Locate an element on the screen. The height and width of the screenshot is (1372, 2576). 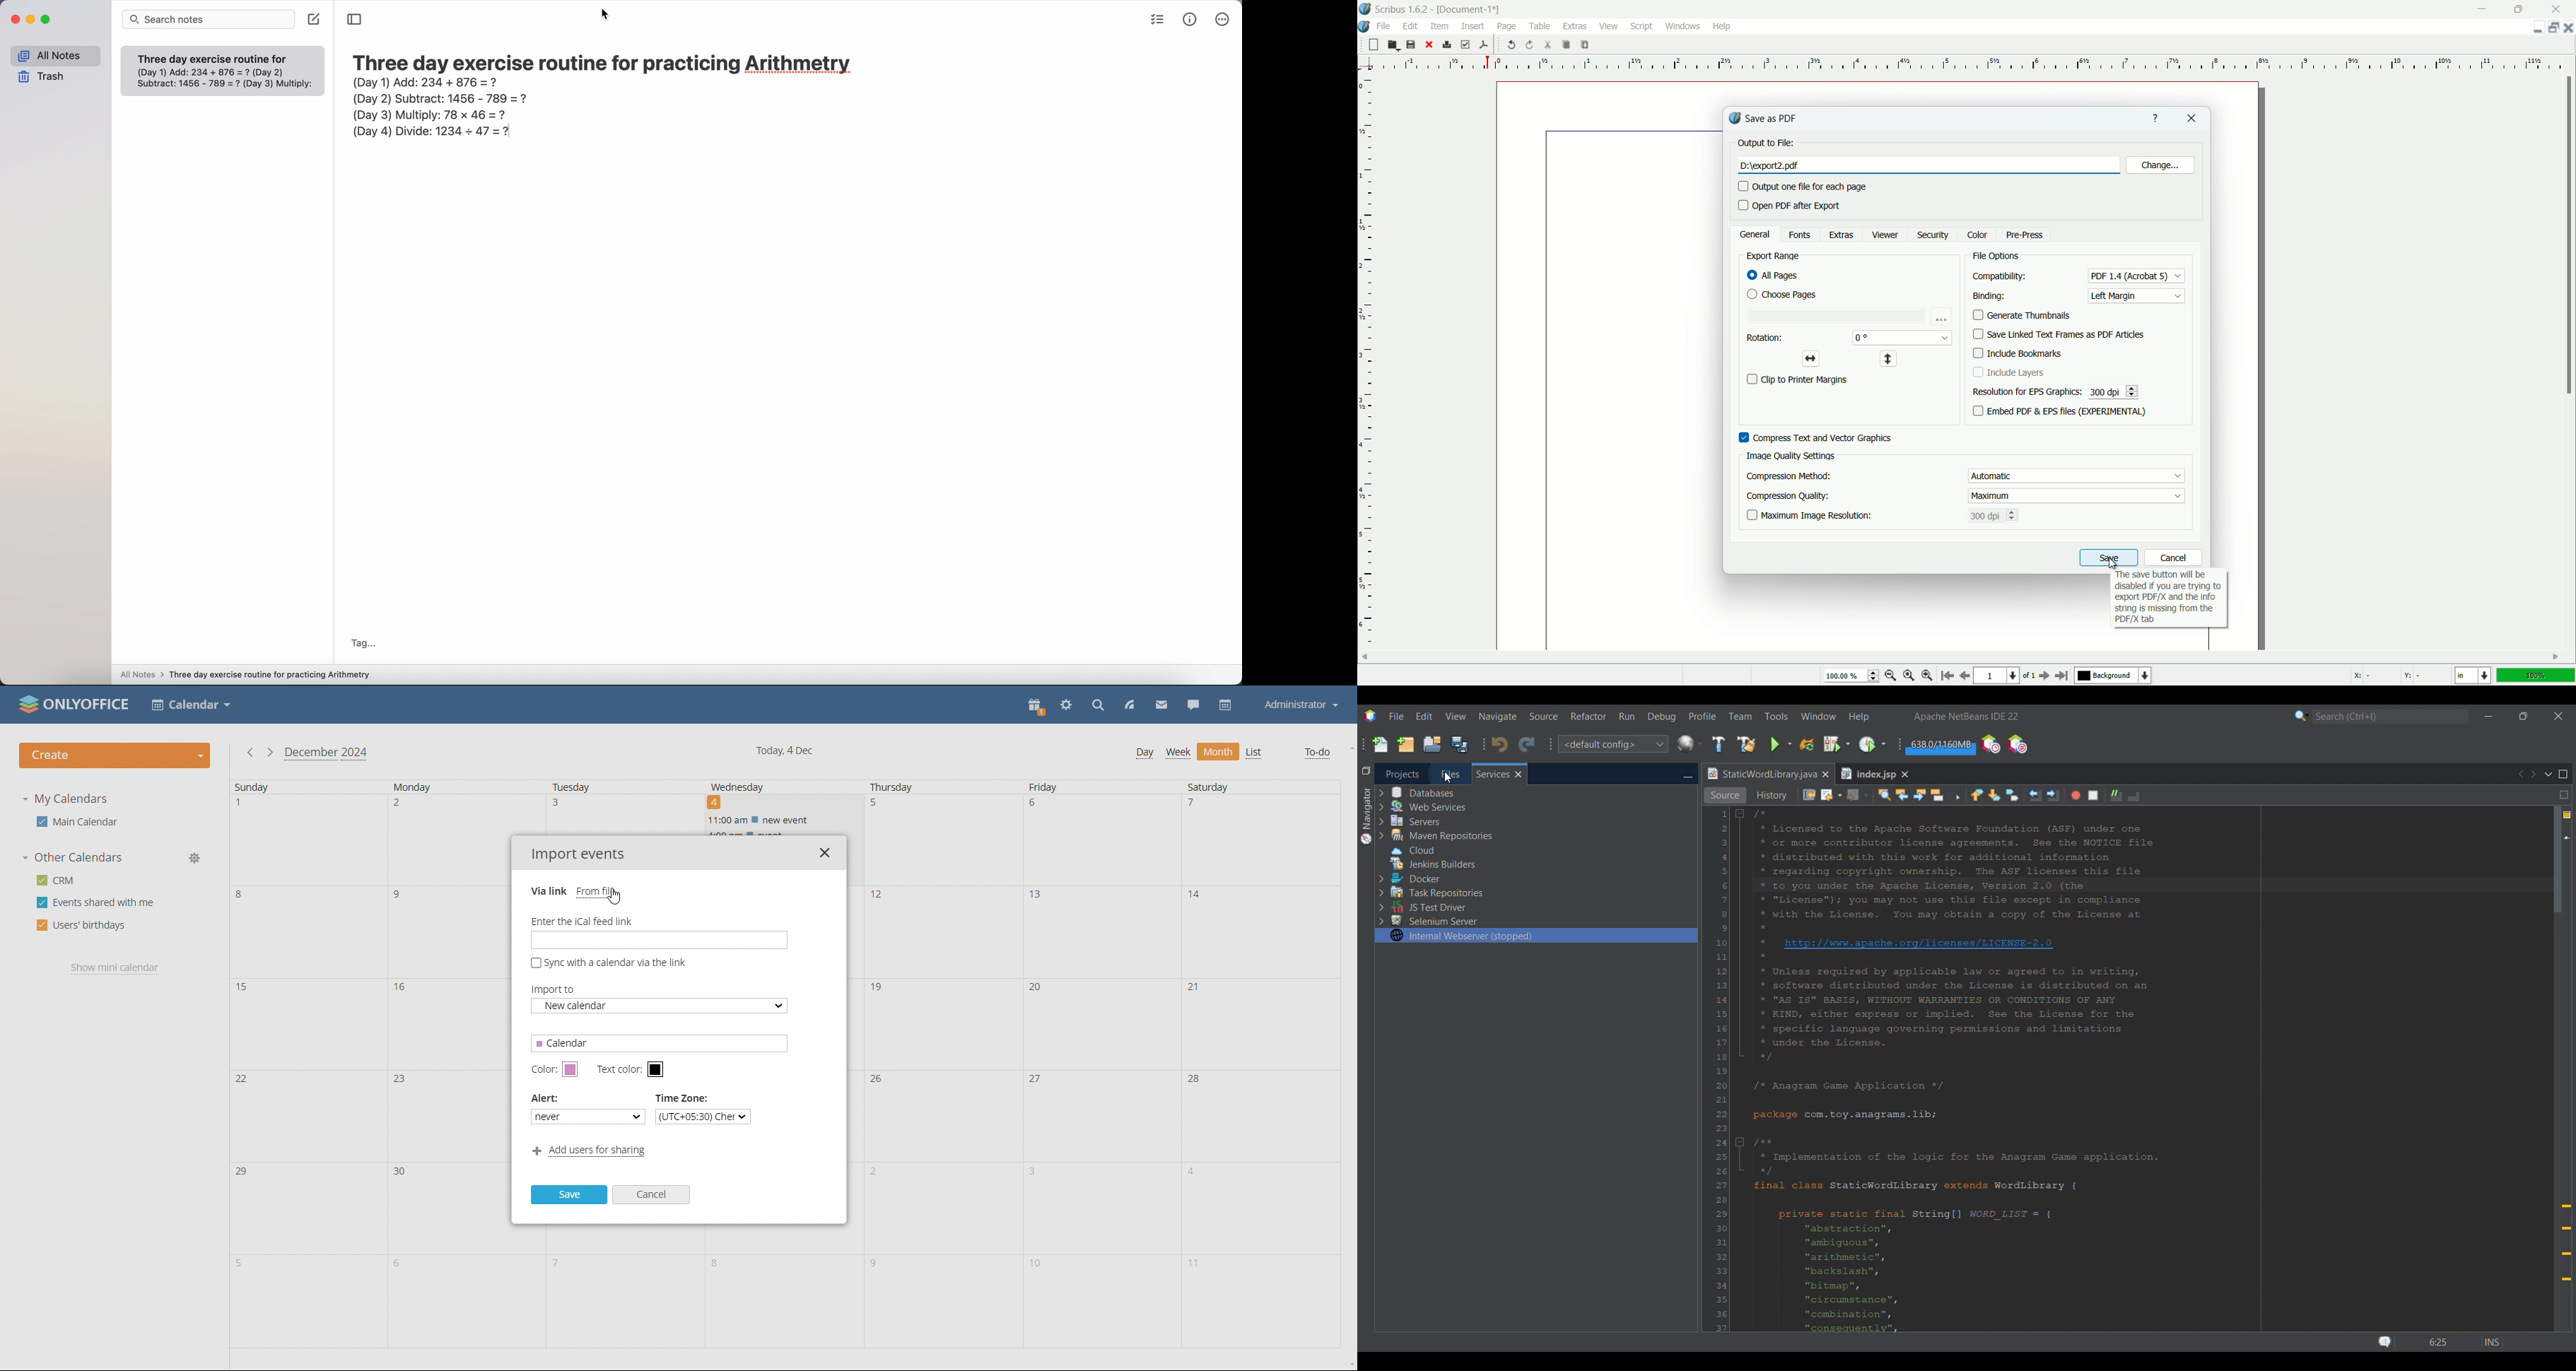
import events is located at coordinates (578, 855).